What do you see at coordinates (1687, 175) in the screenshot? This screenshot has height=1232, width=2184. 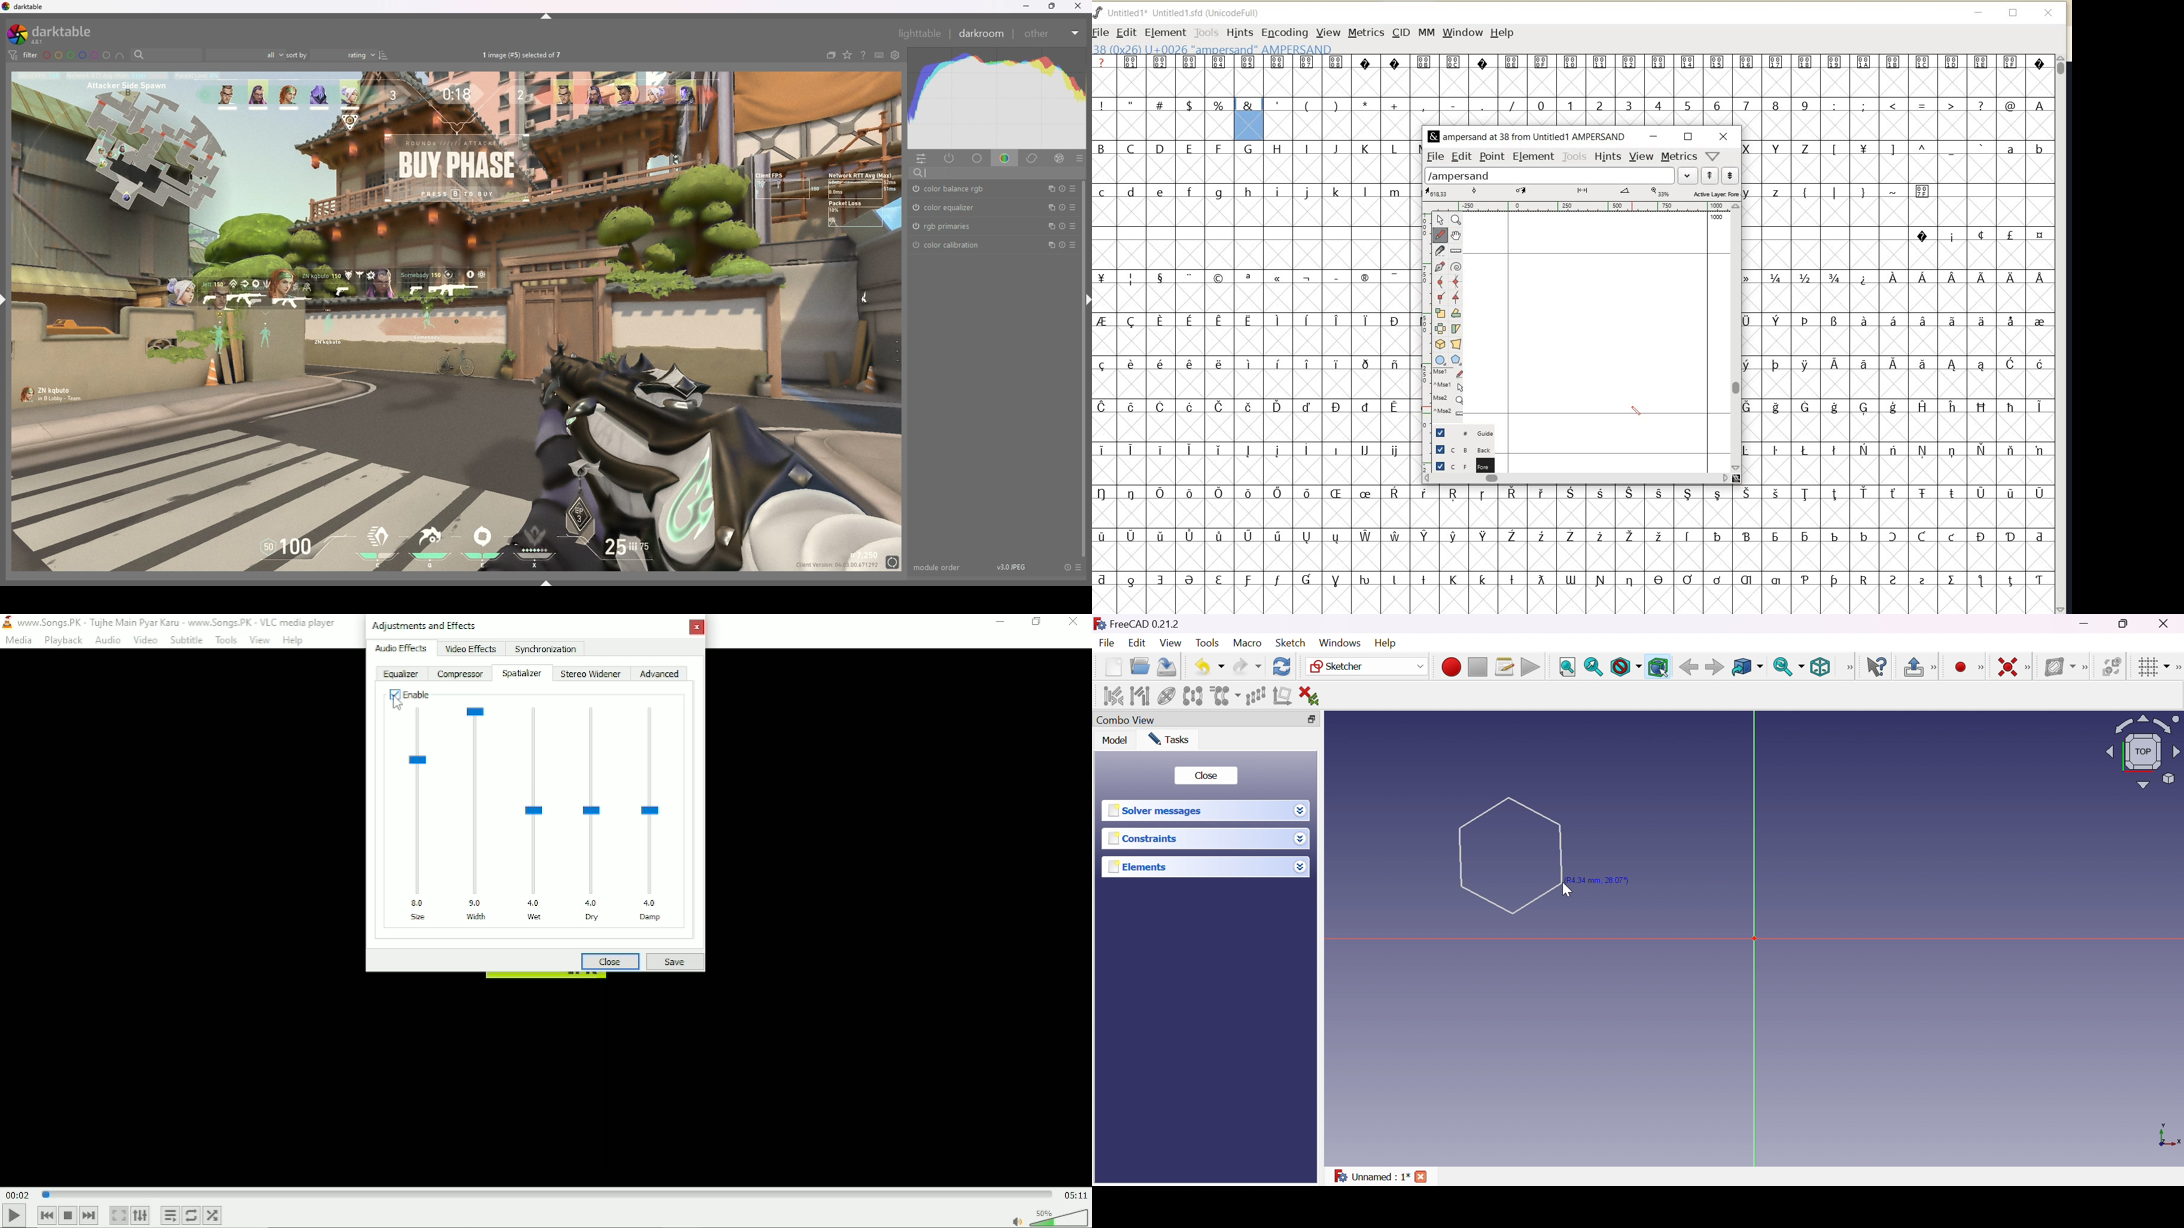 I see `expand` at bounding box center [1687, 175].